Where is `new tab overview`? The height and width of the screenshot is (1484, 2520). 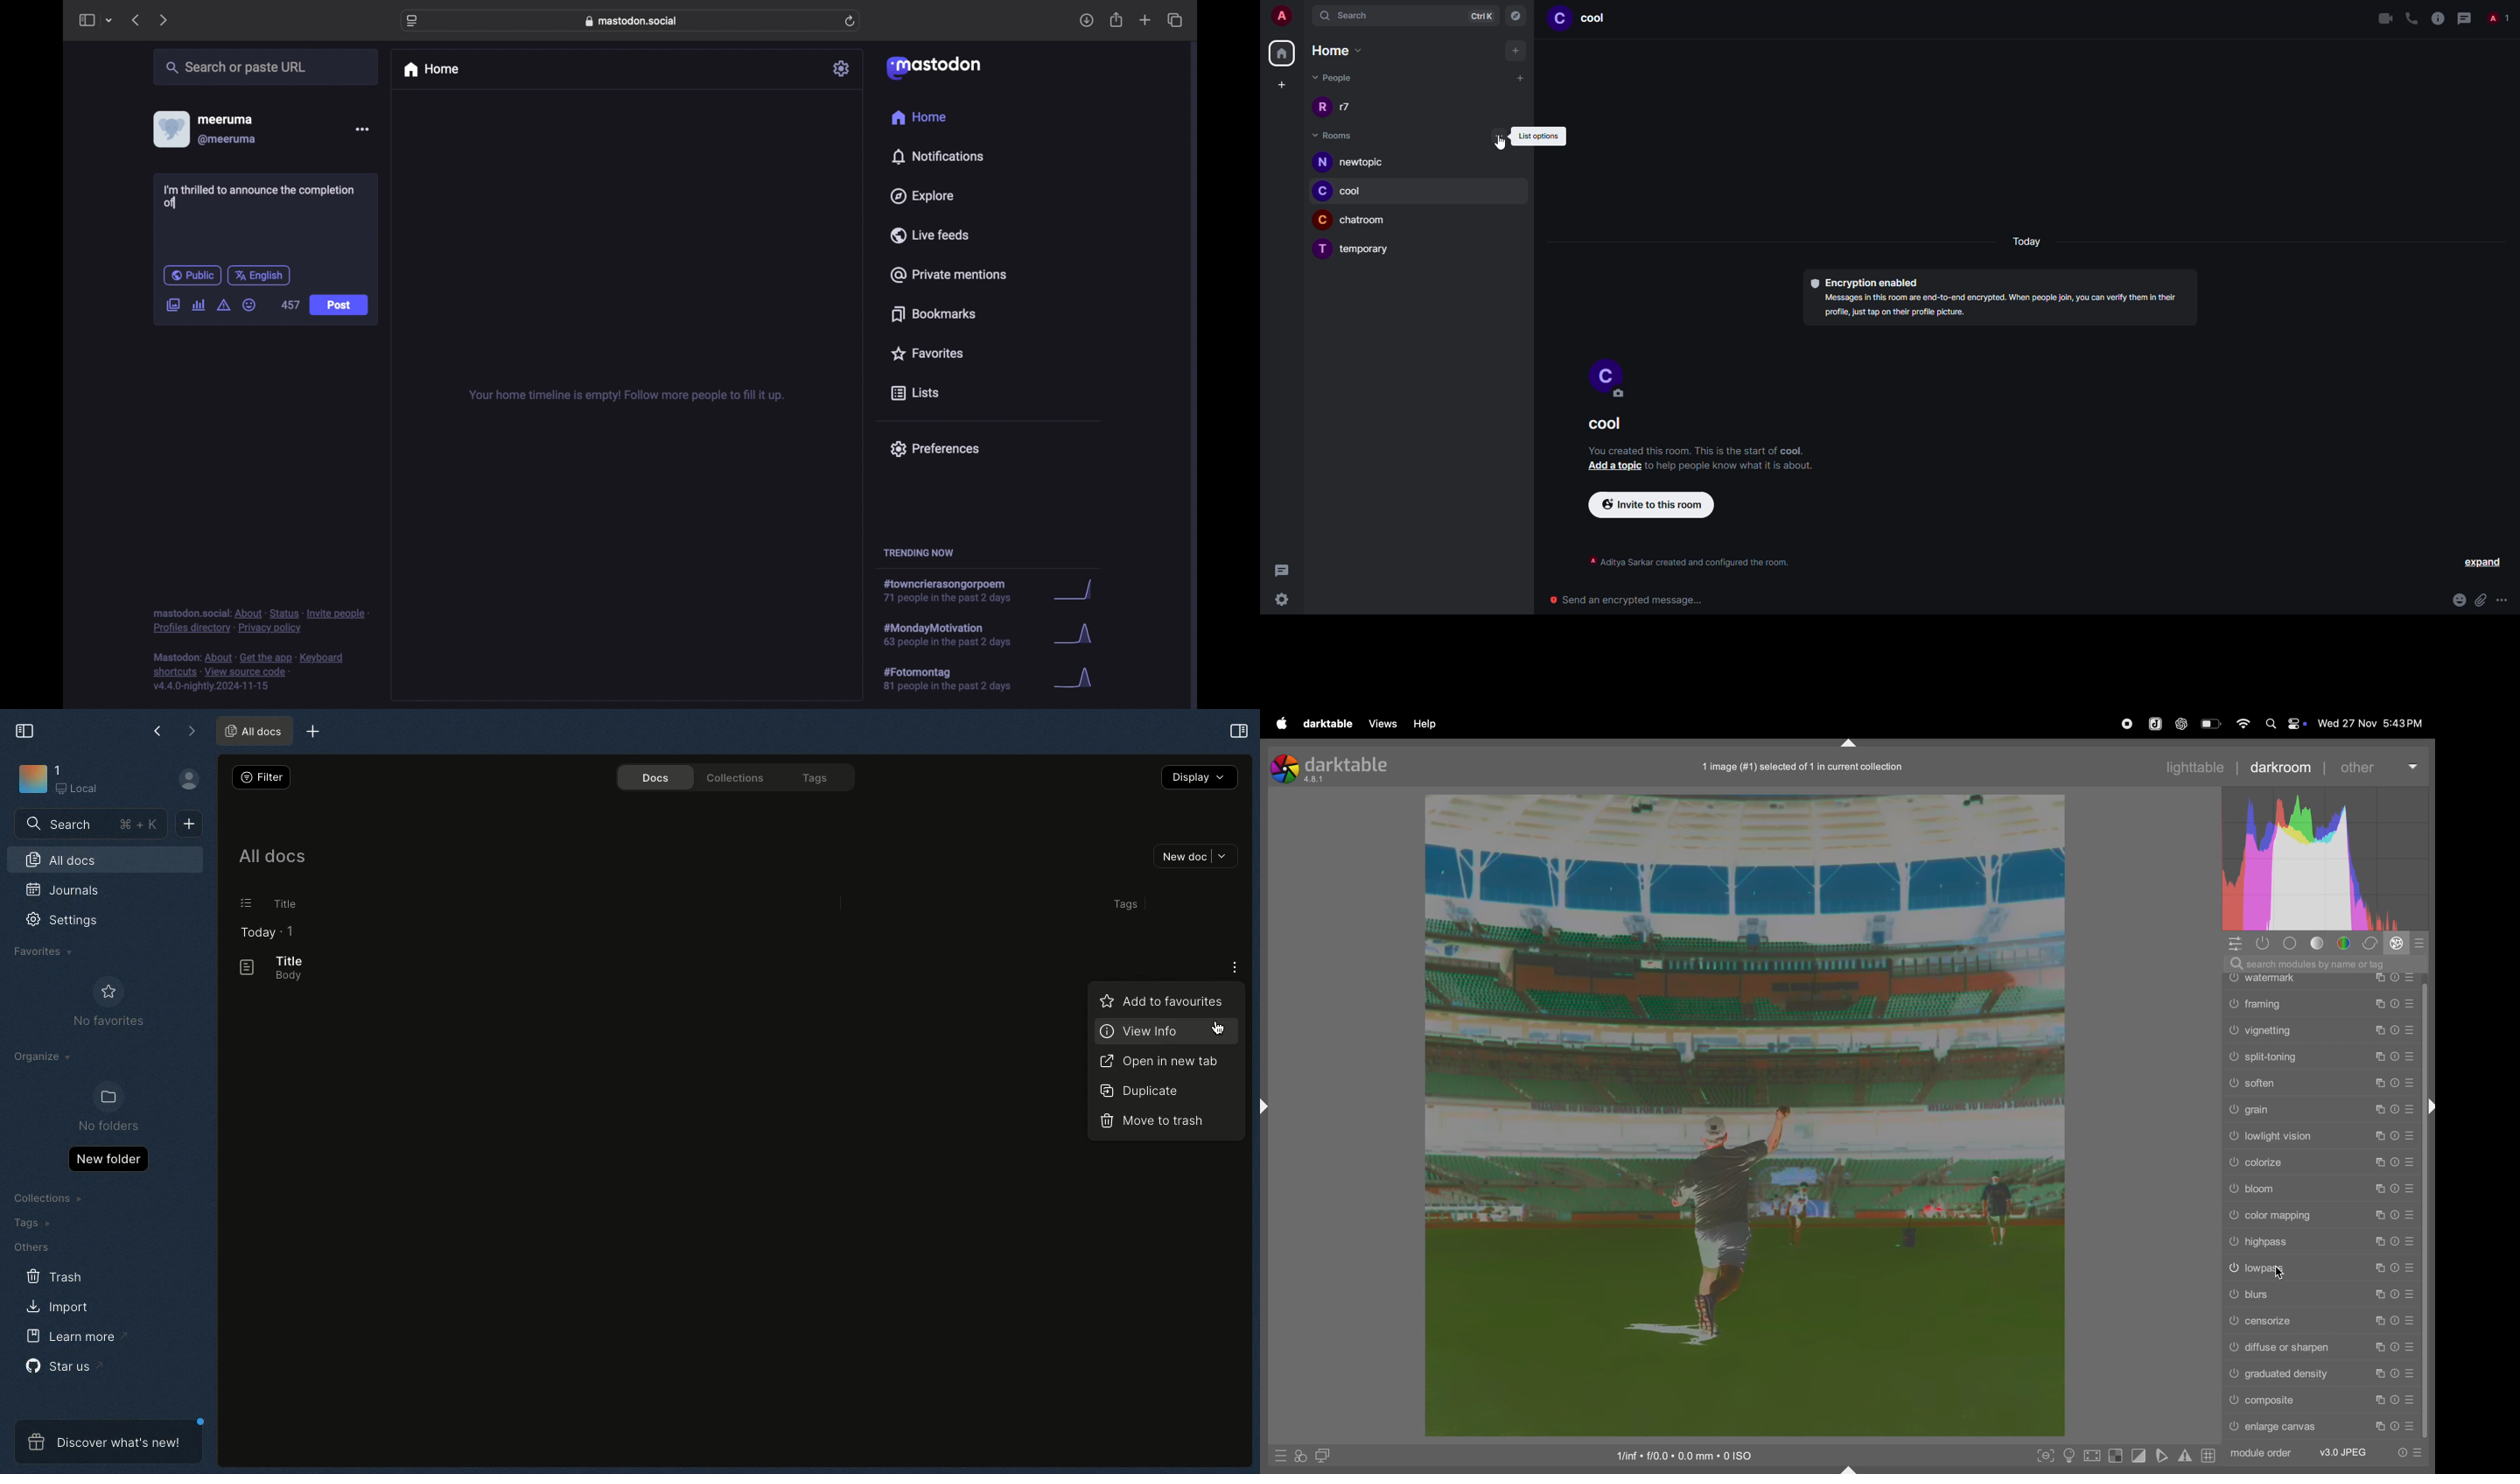 new tab overview is located at coordinates (1145, 20).